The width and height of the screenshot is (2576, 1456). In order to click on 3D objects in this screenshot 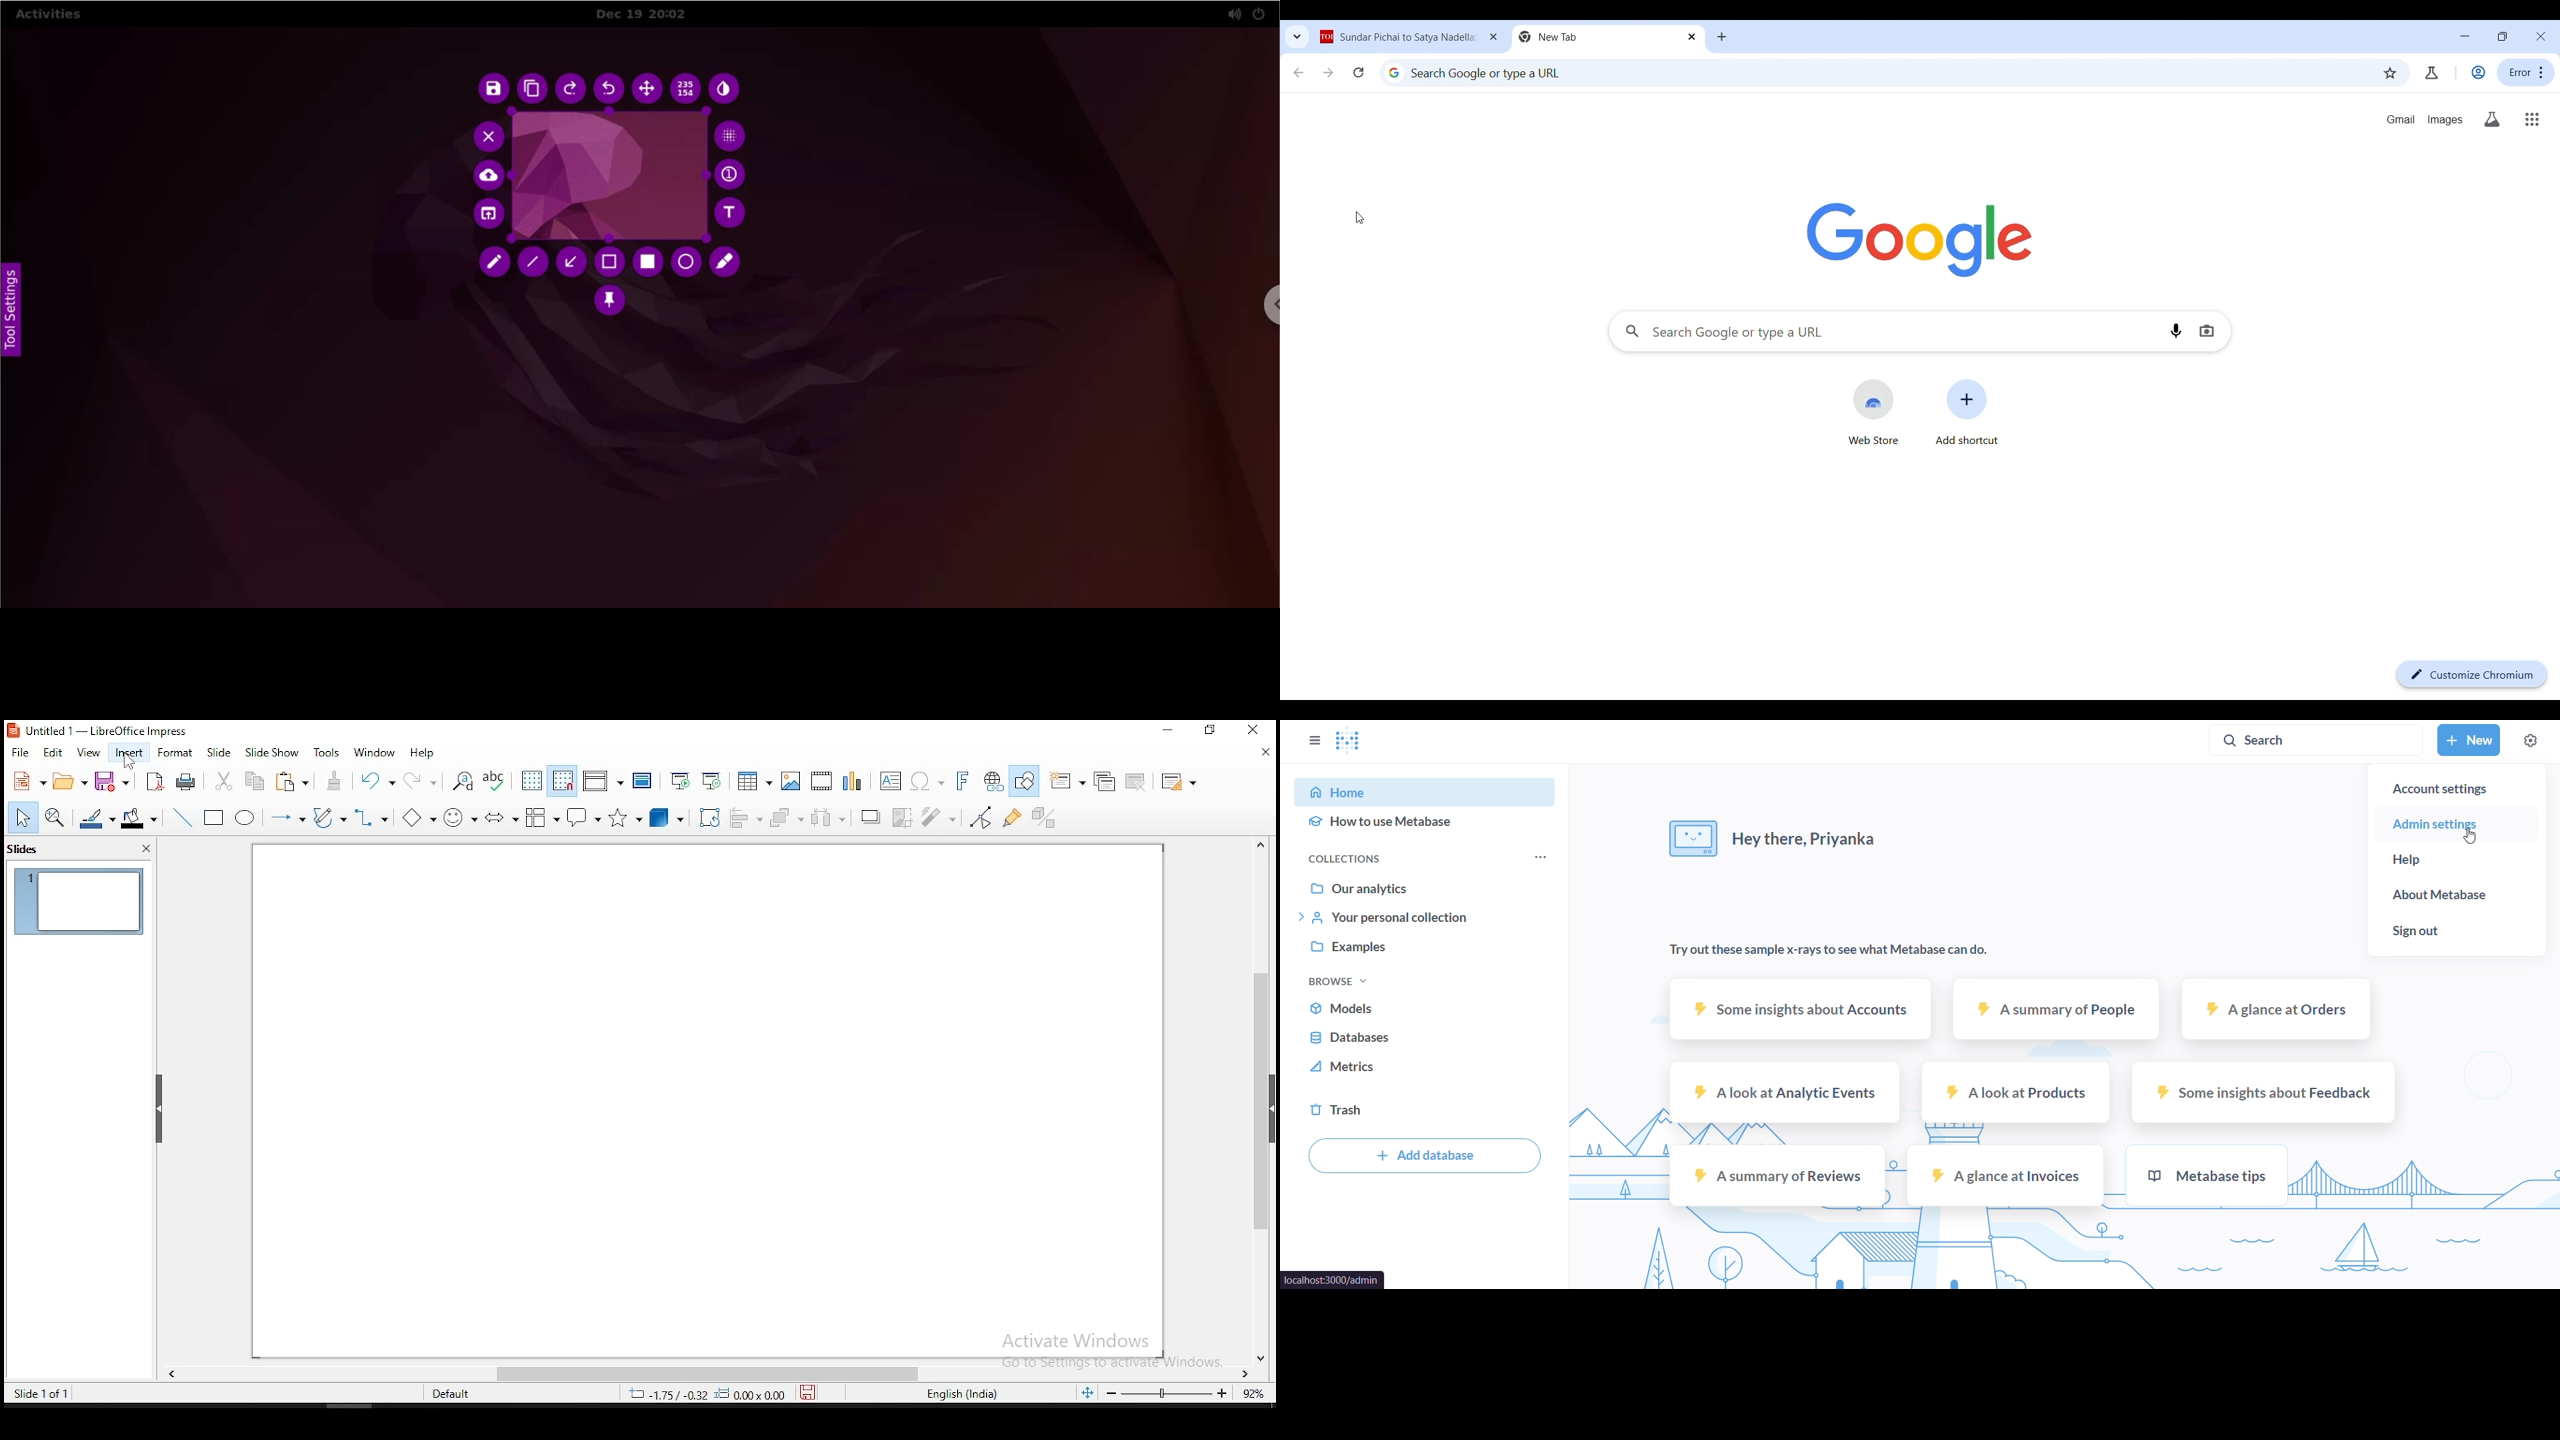, I will do `click(667, 815)`.